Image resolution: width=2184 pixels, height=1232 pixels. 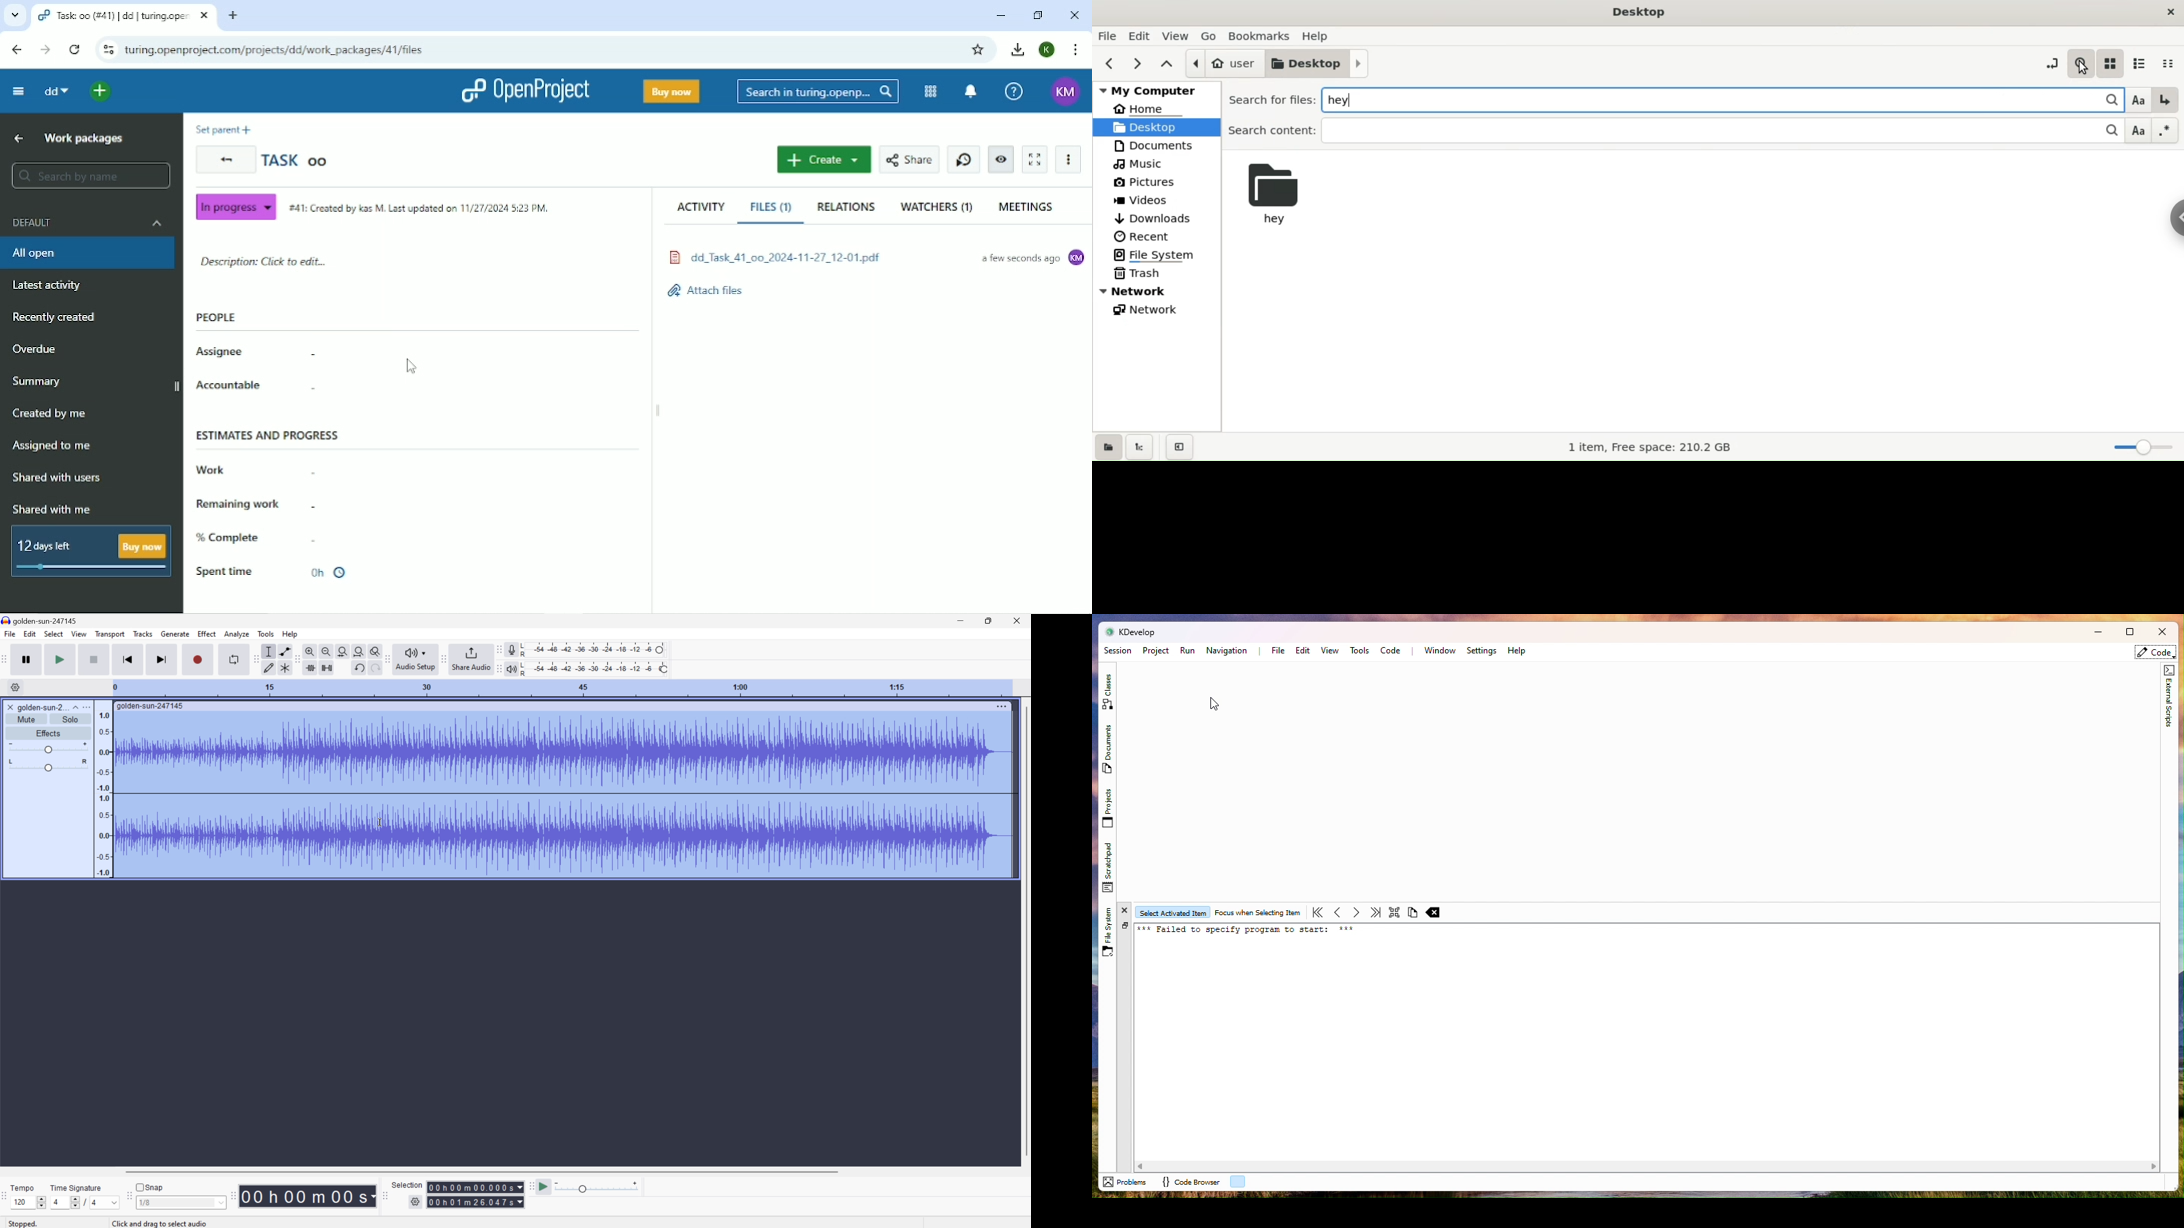 I want to click on Recently created, so click(x=57, y=318).